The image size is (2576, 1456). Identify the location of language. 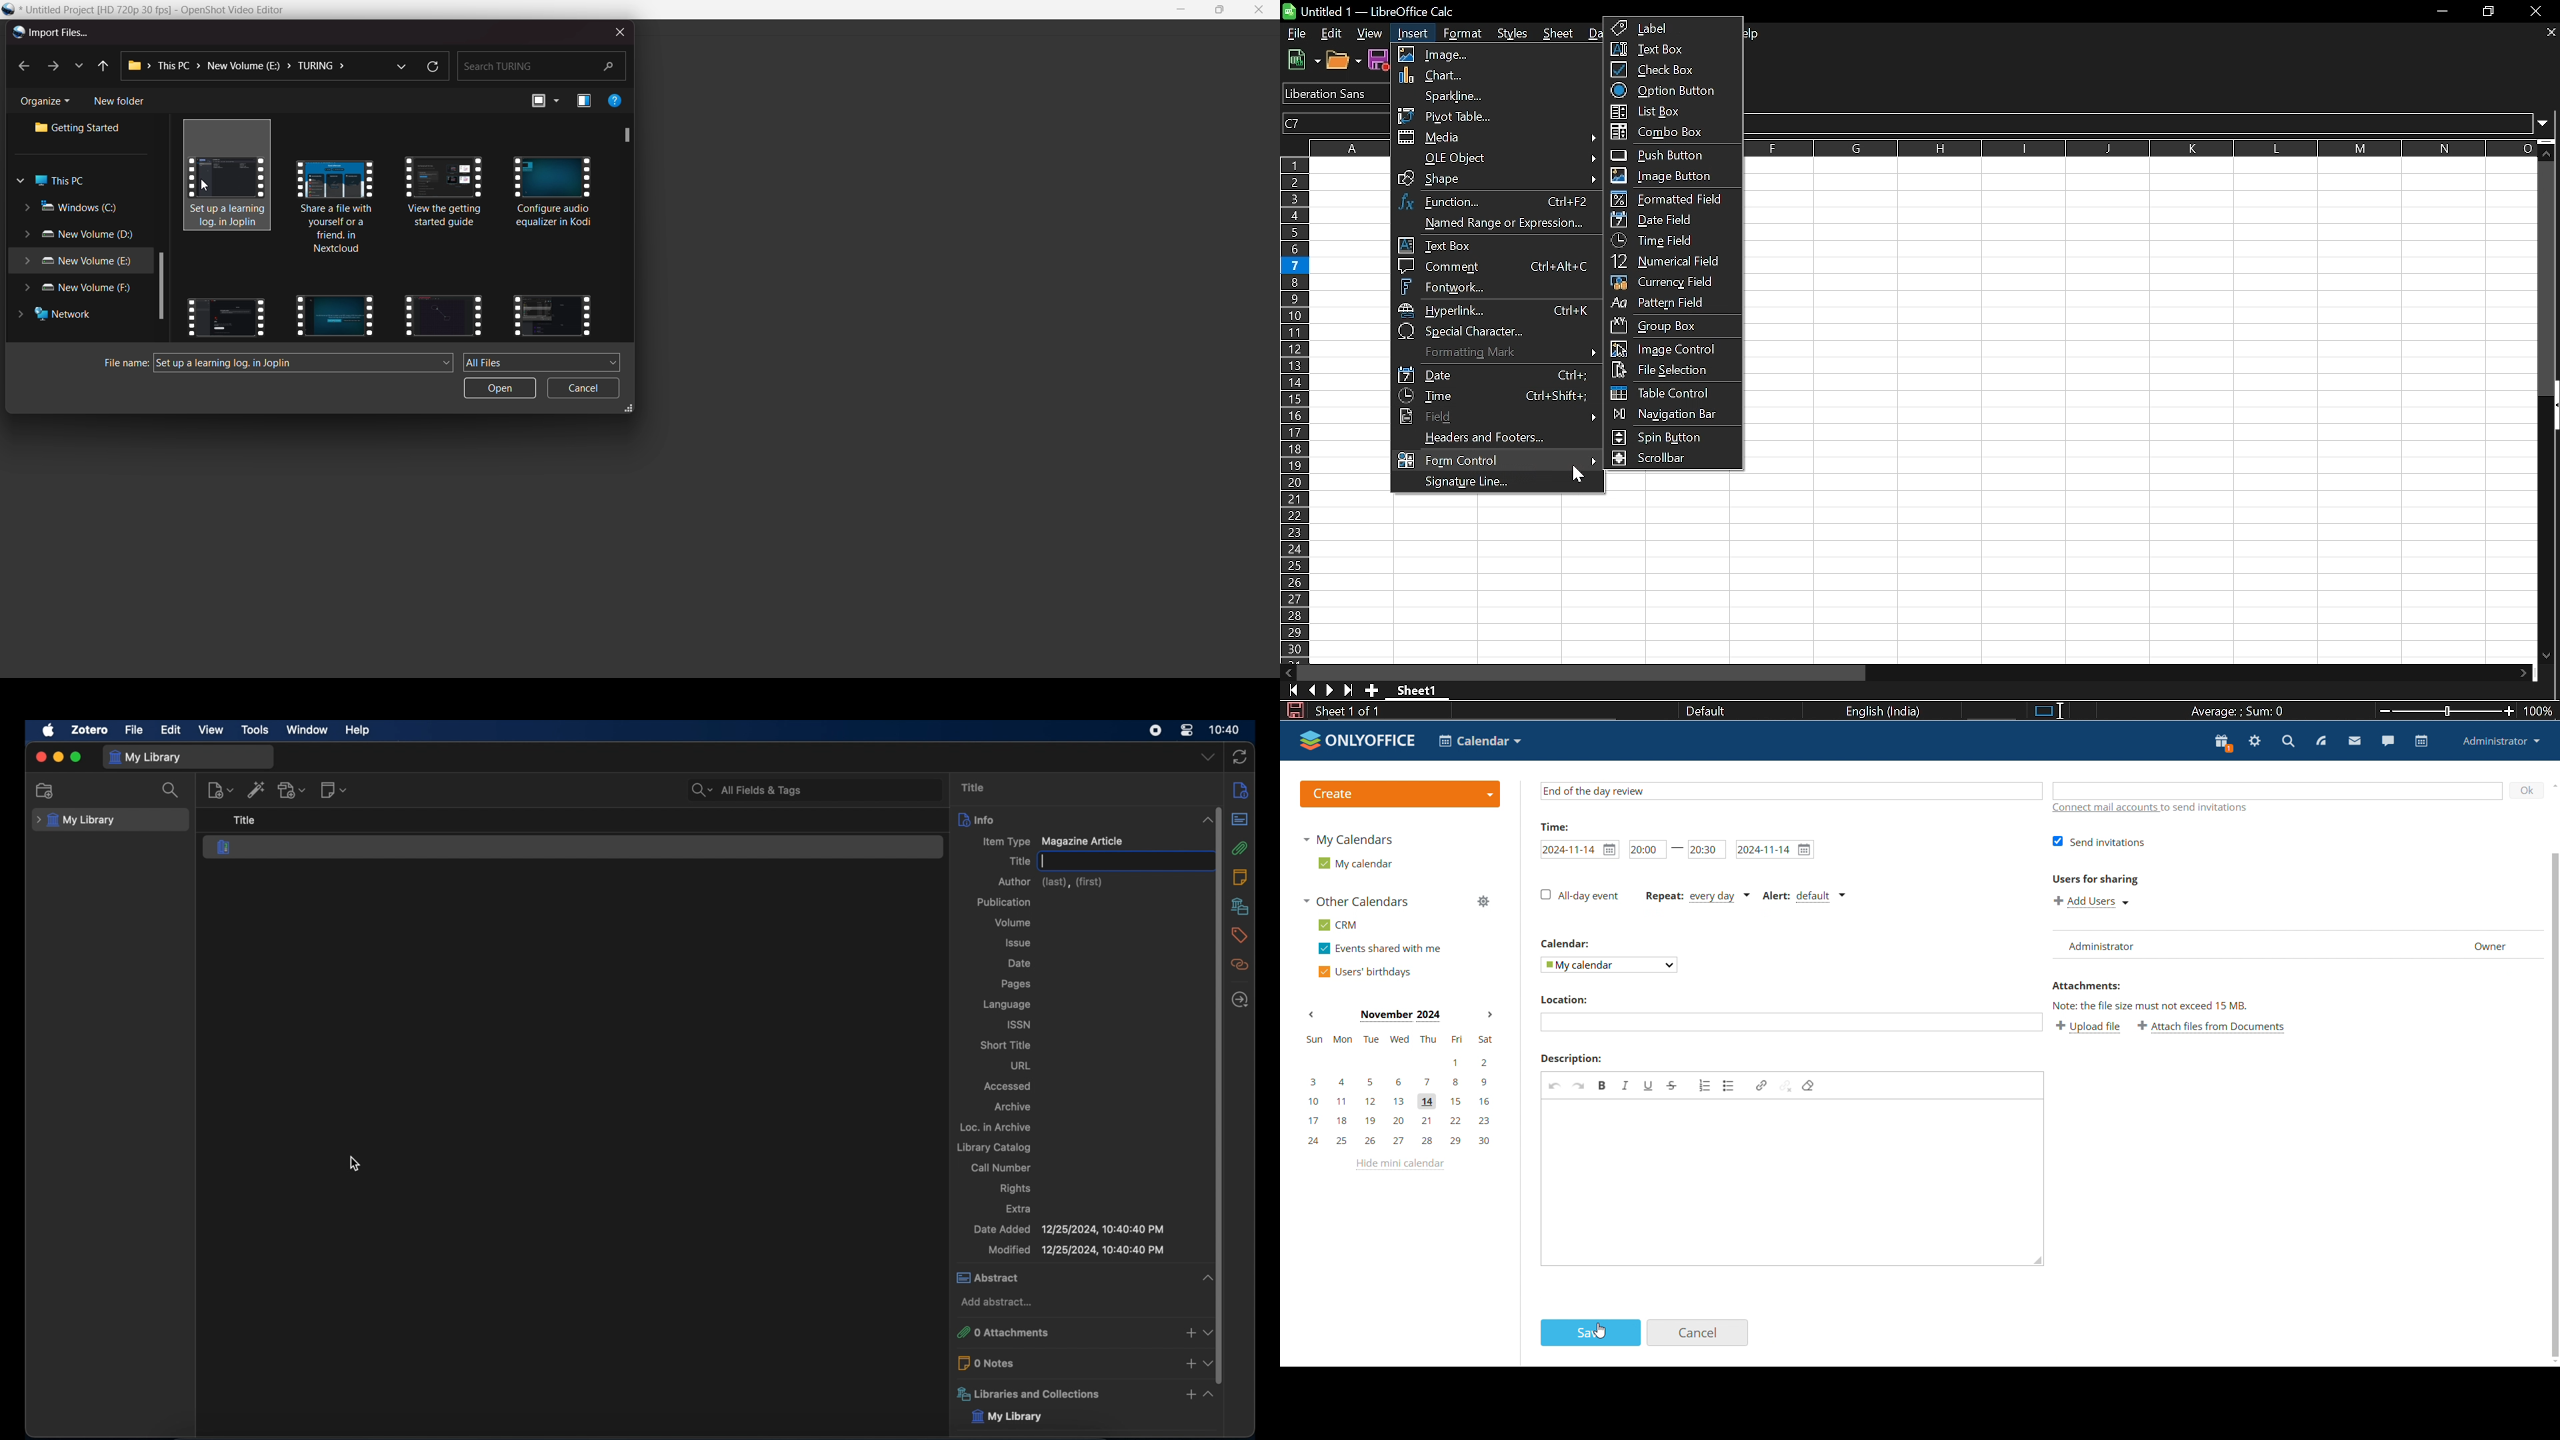
(1007, 1005).